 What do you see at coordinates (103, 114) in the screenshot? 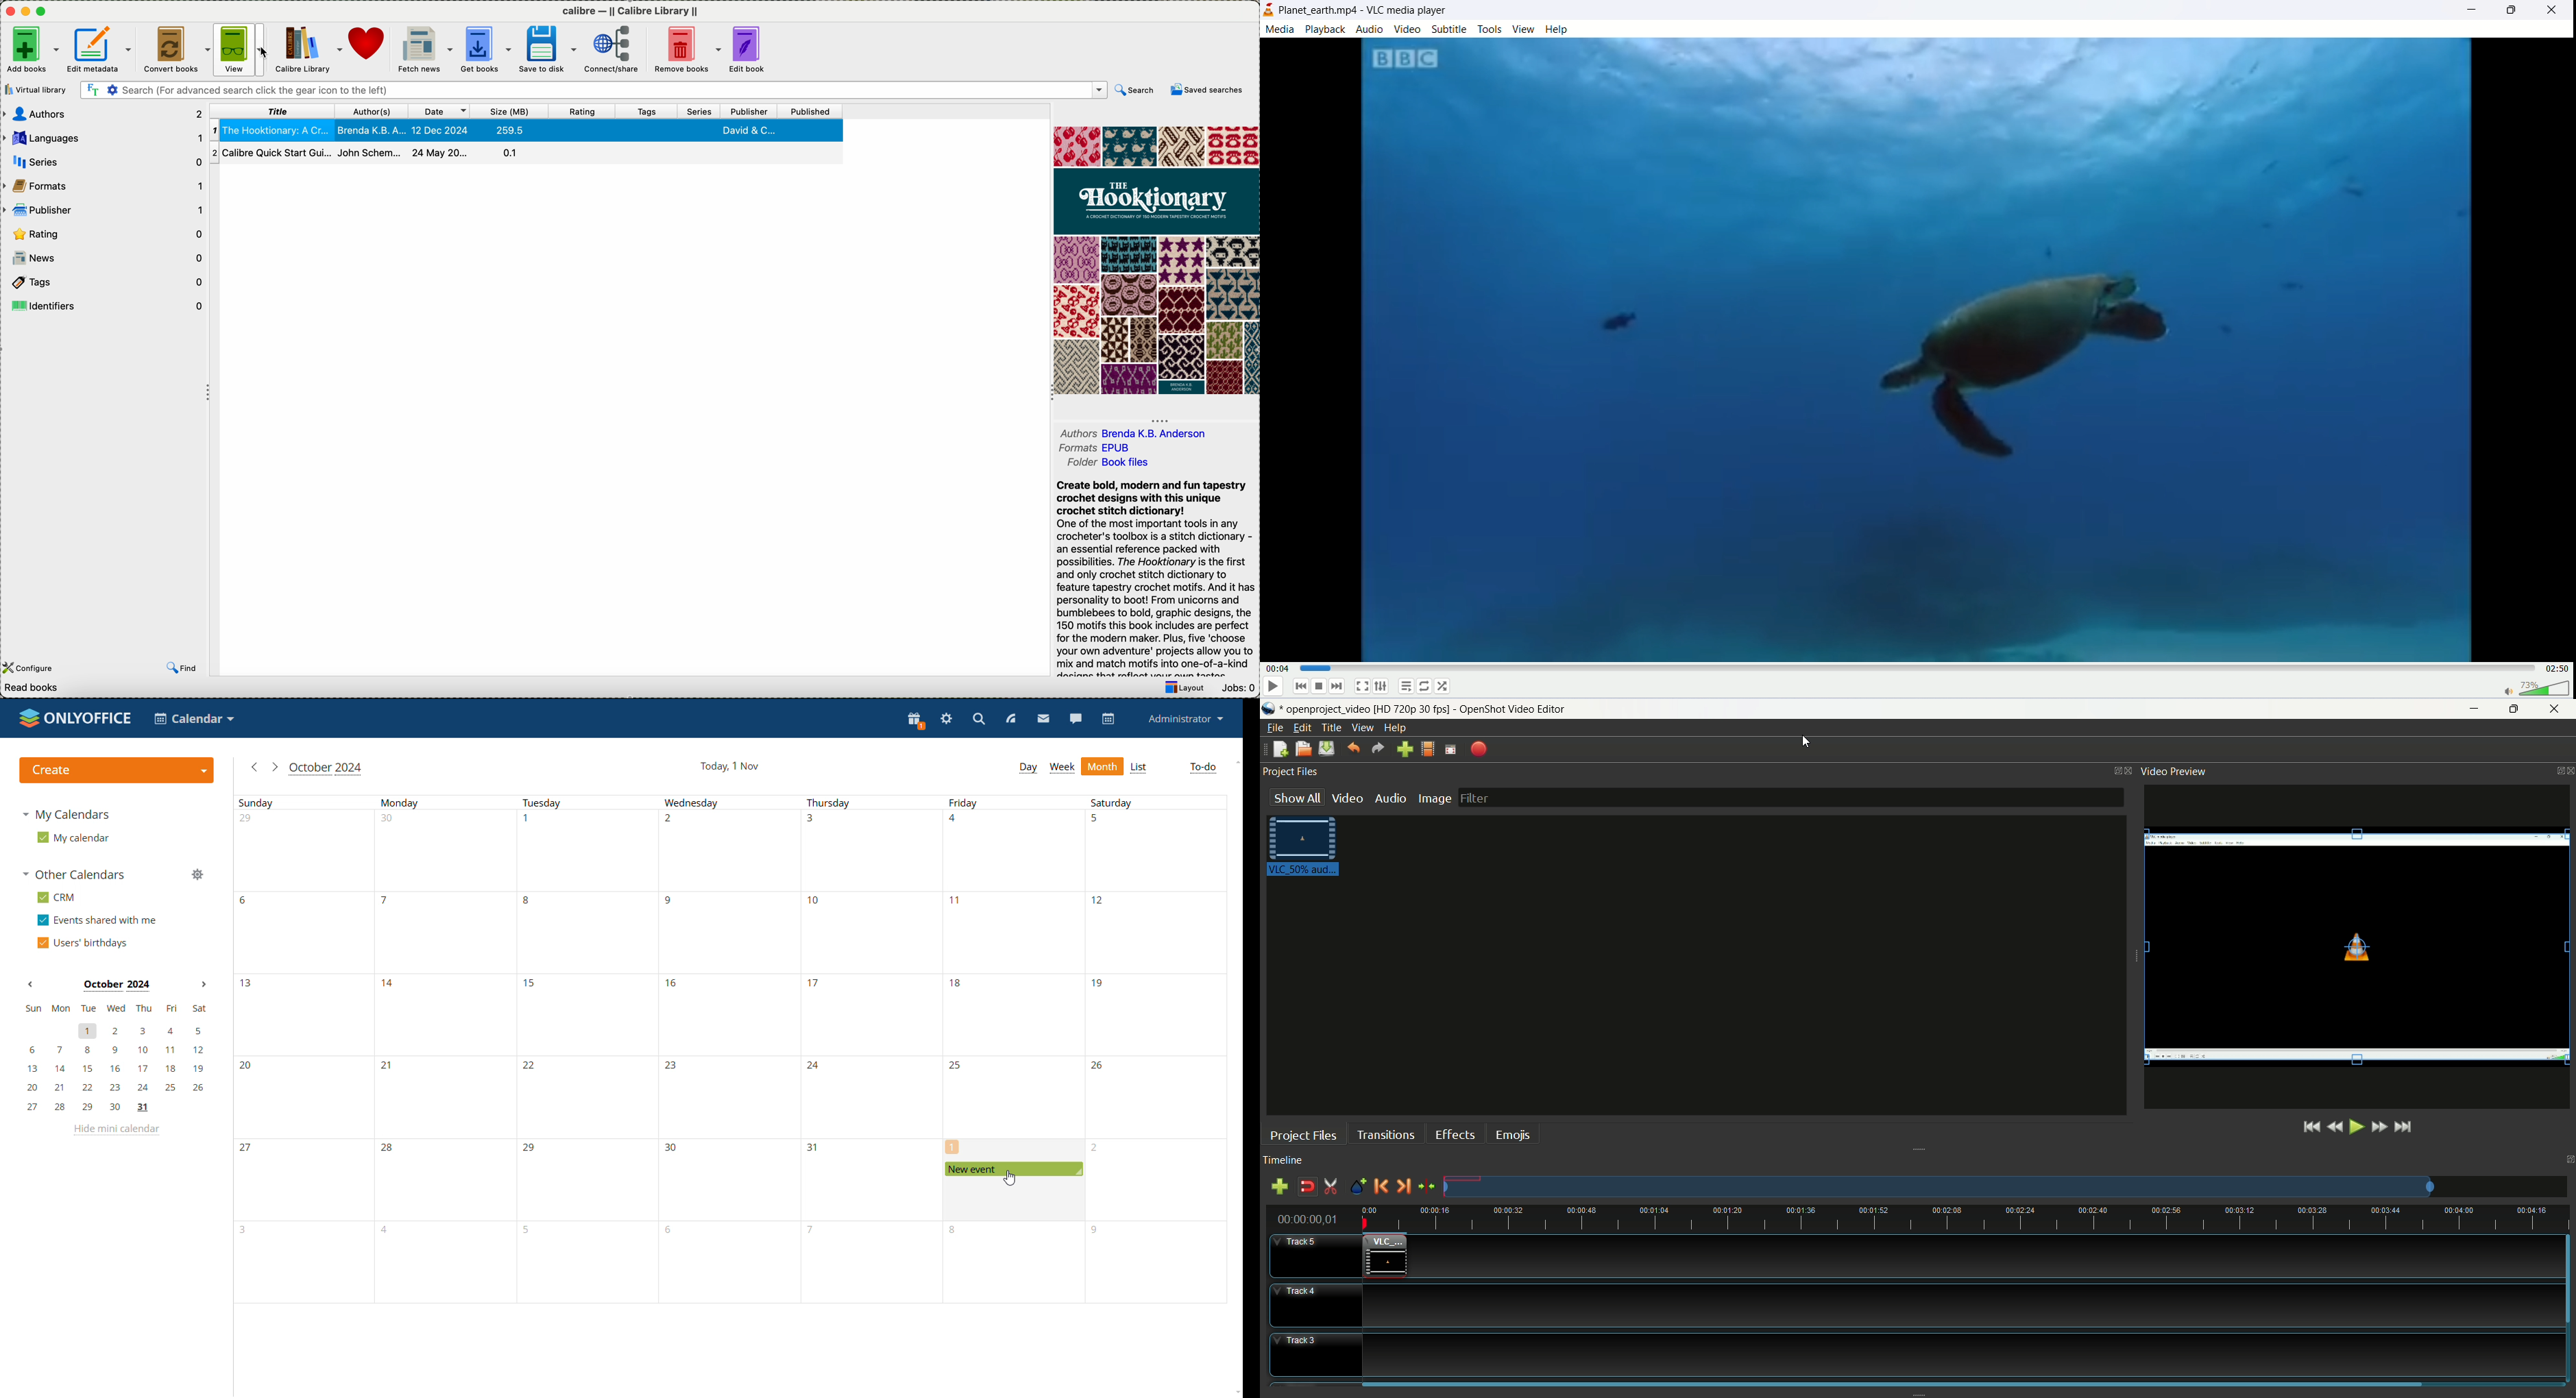
I see `authors` at bounding box center [103, 114].